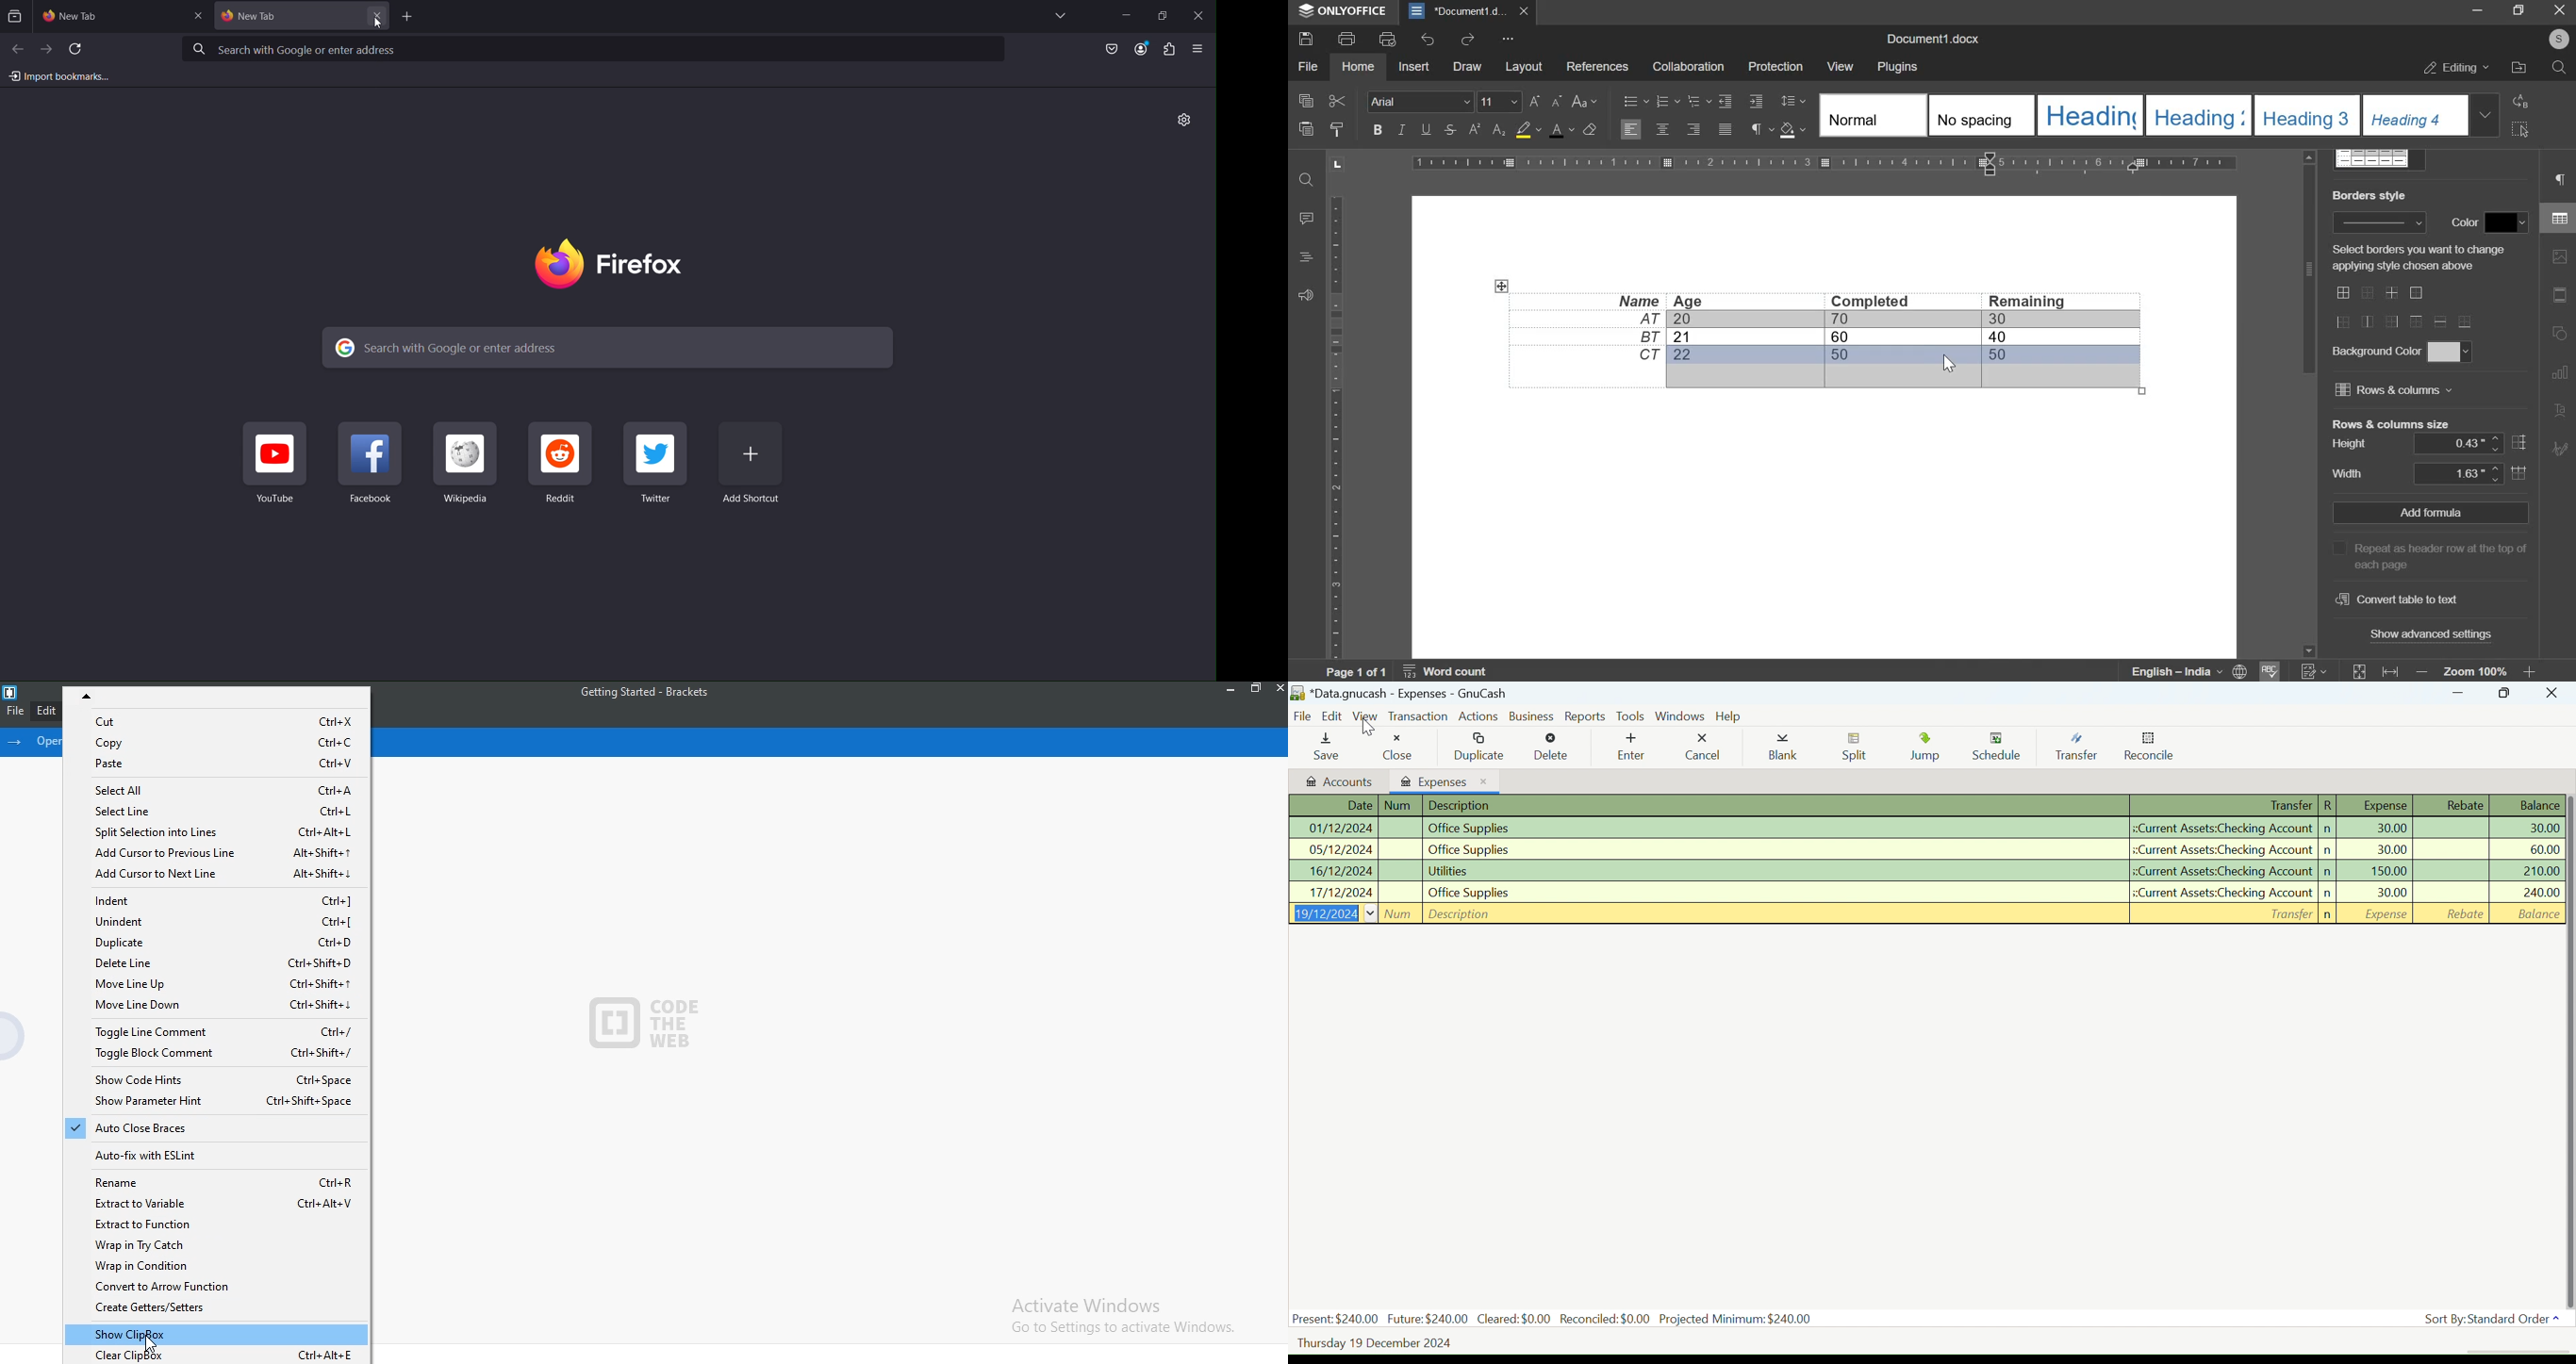  Describe the element at coordinates (1103, 49) in the screenshot. I see `Pocket` at that location.